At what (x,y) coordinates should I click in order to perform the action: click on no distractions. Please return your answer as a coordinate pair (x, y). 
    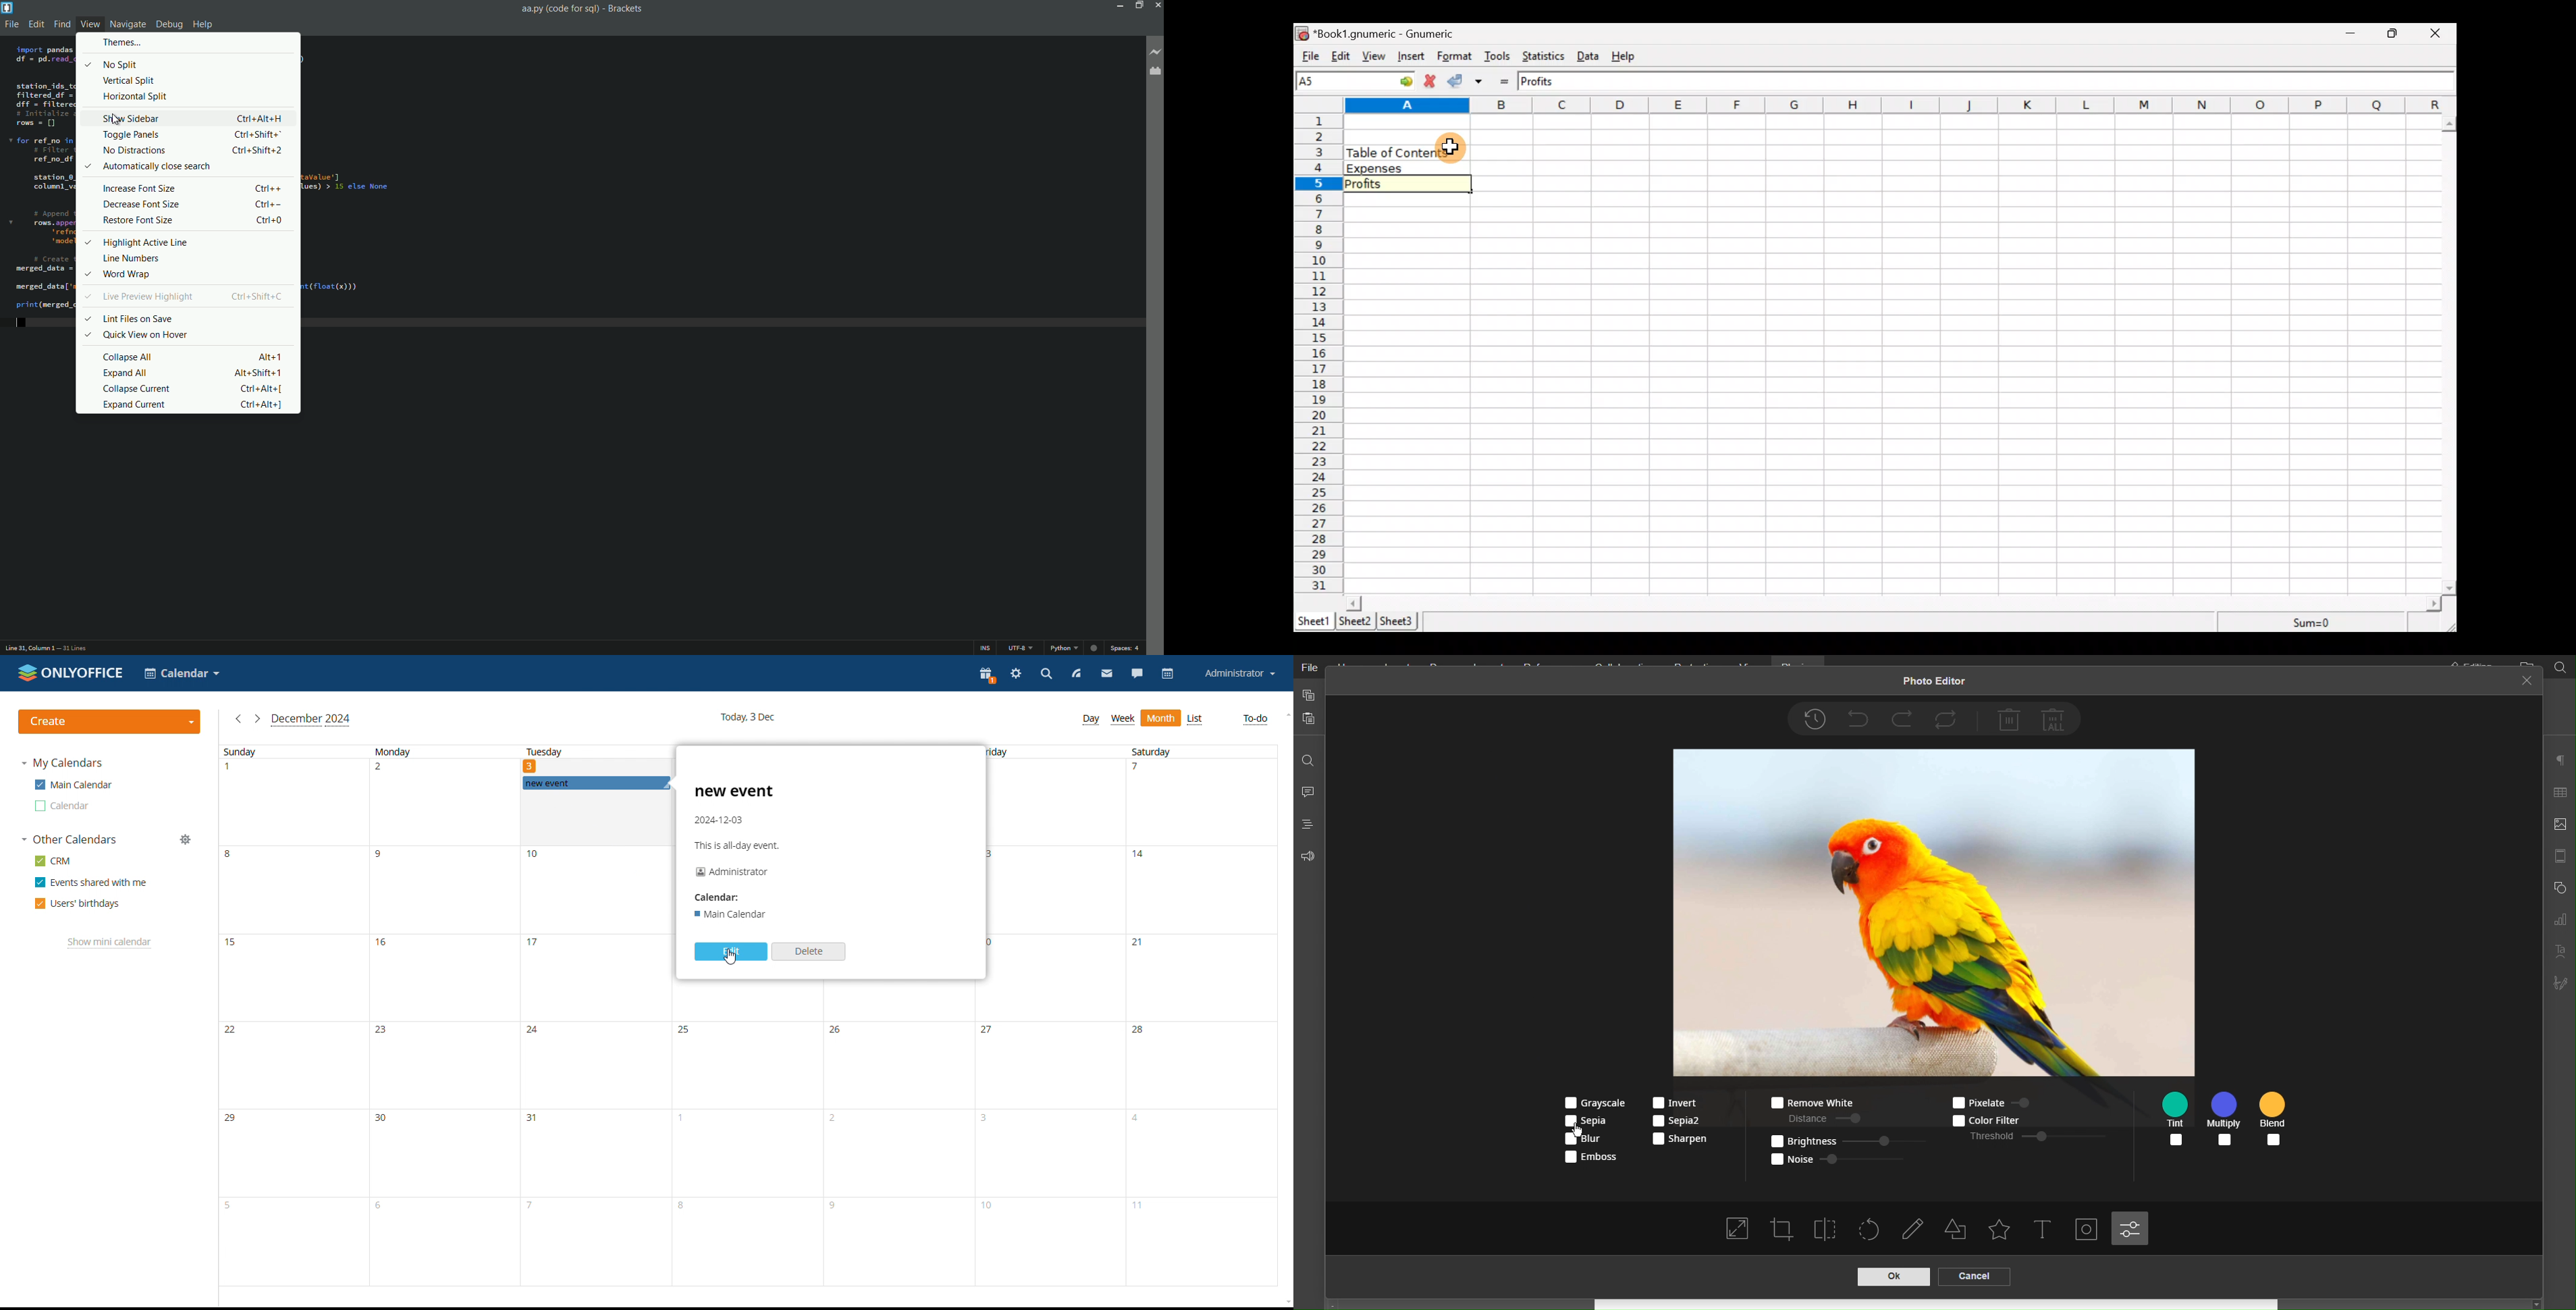
    Looking at the image, I should click on (193, 151).